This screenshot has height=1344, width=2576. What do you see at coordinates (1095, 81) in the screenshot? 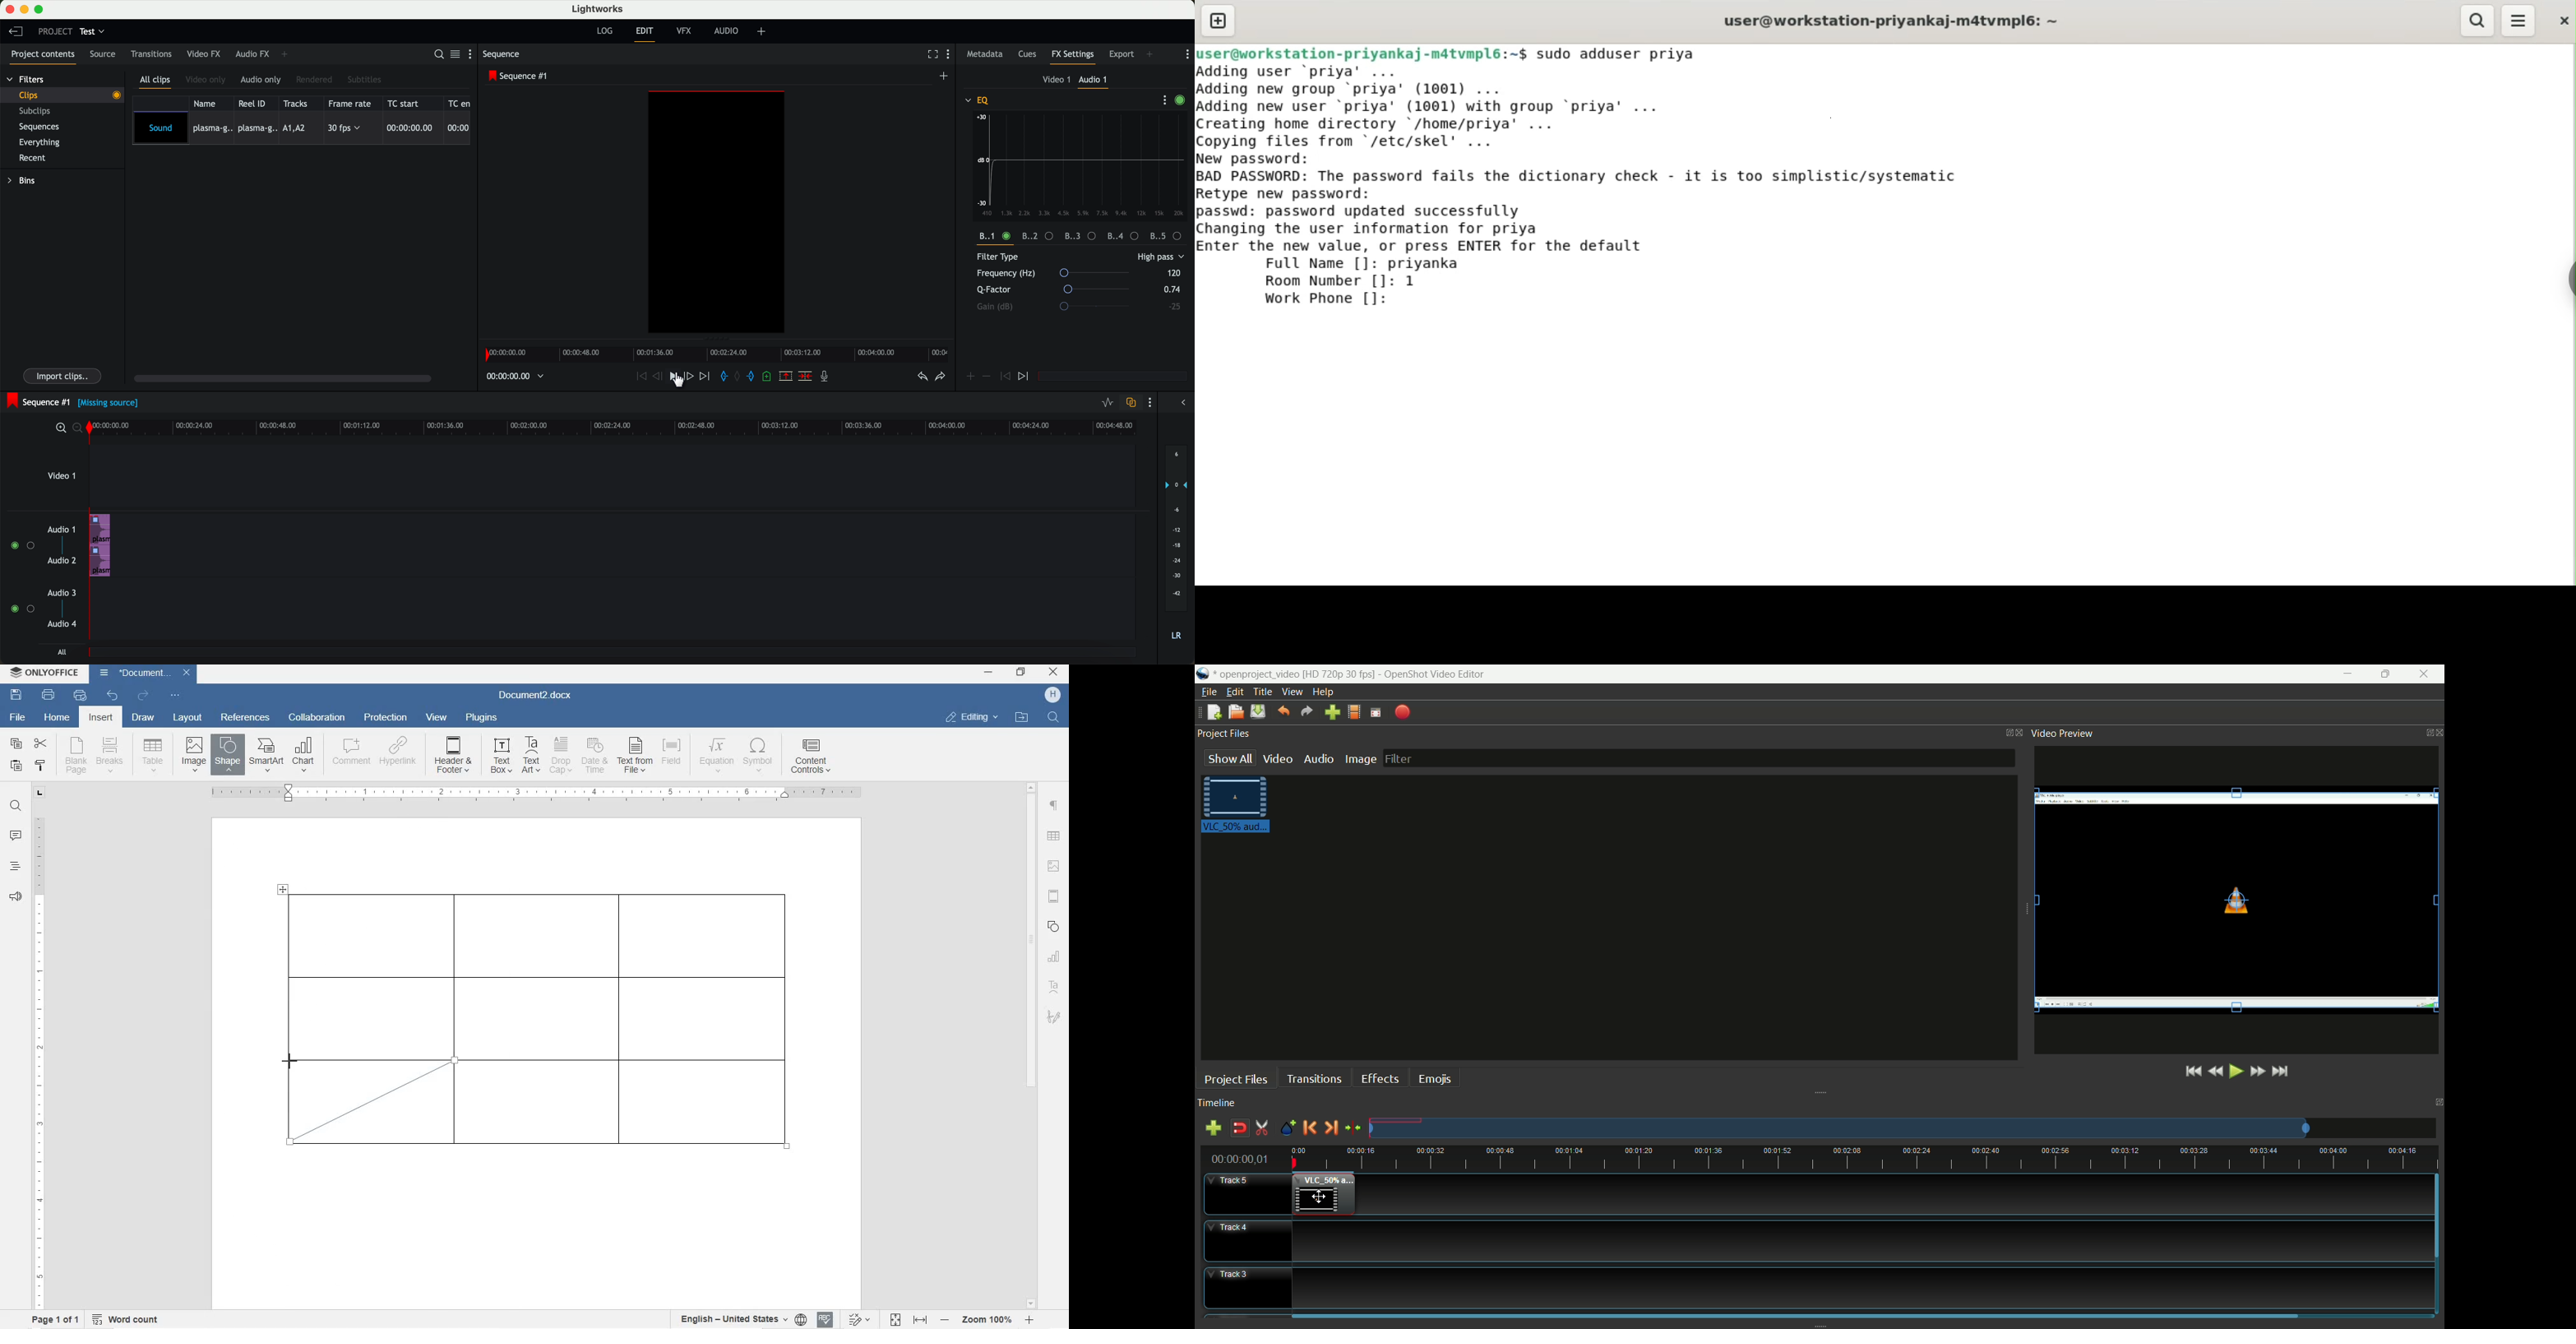
I see `audio 1` at bounding box center [1095, 81].